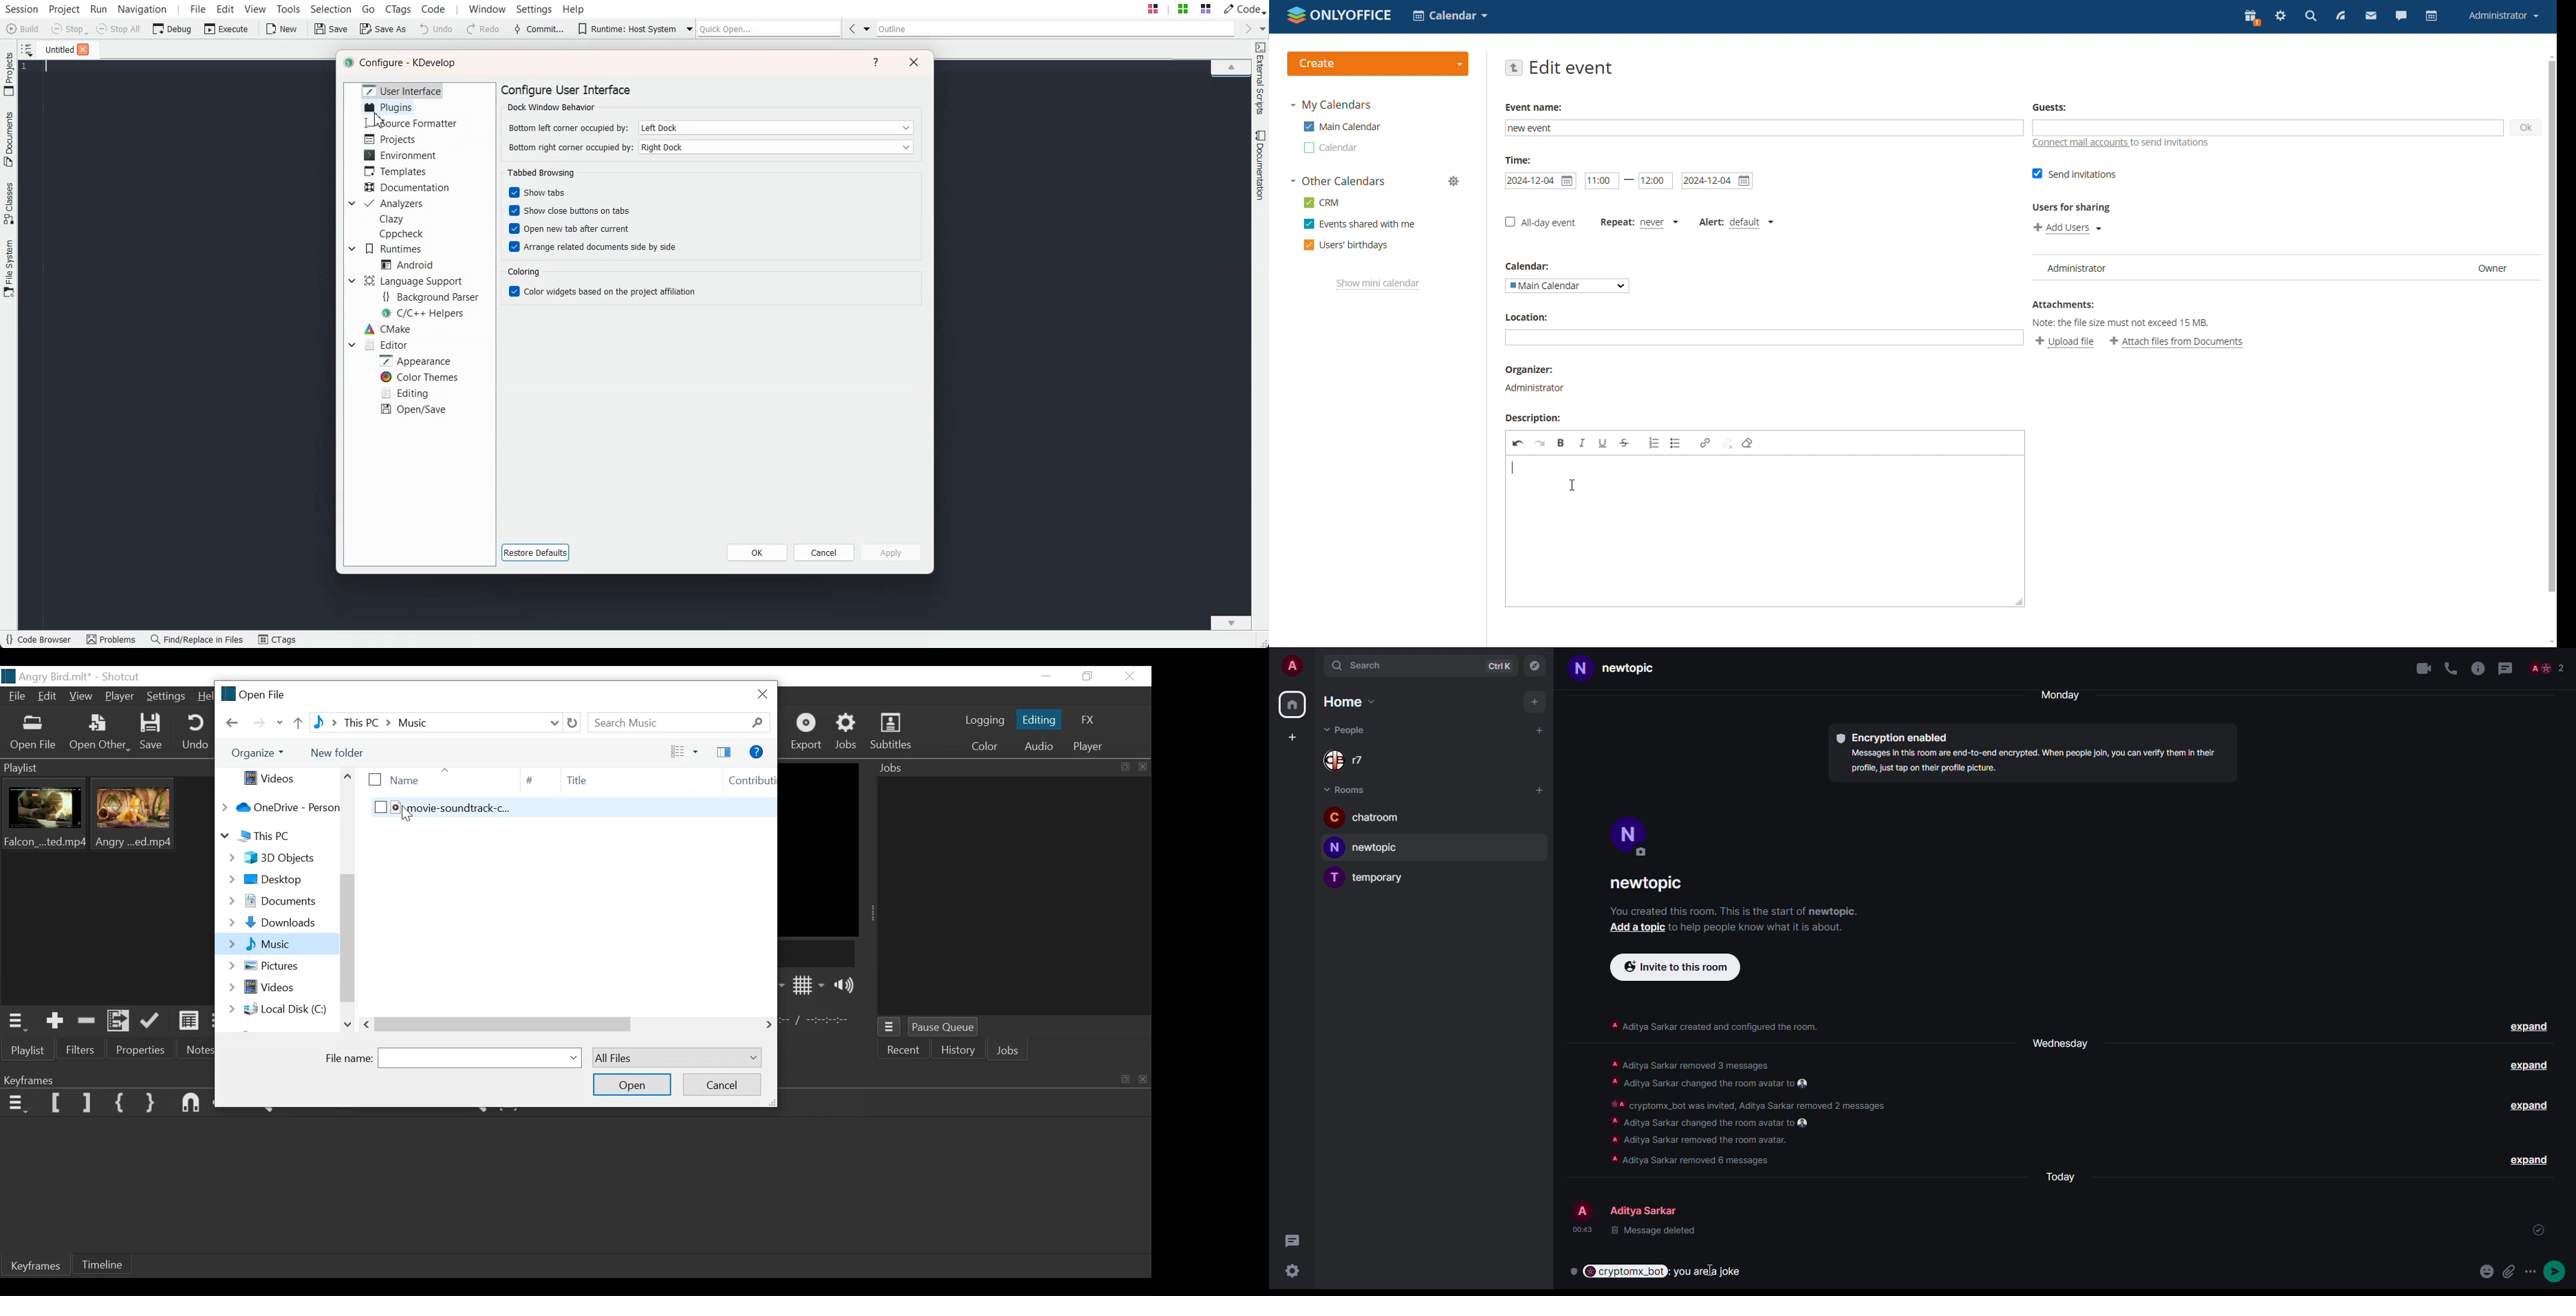 The width and height of the screenshot is (2576, 1316). I want to click on View as detail, so click(187, 1023).